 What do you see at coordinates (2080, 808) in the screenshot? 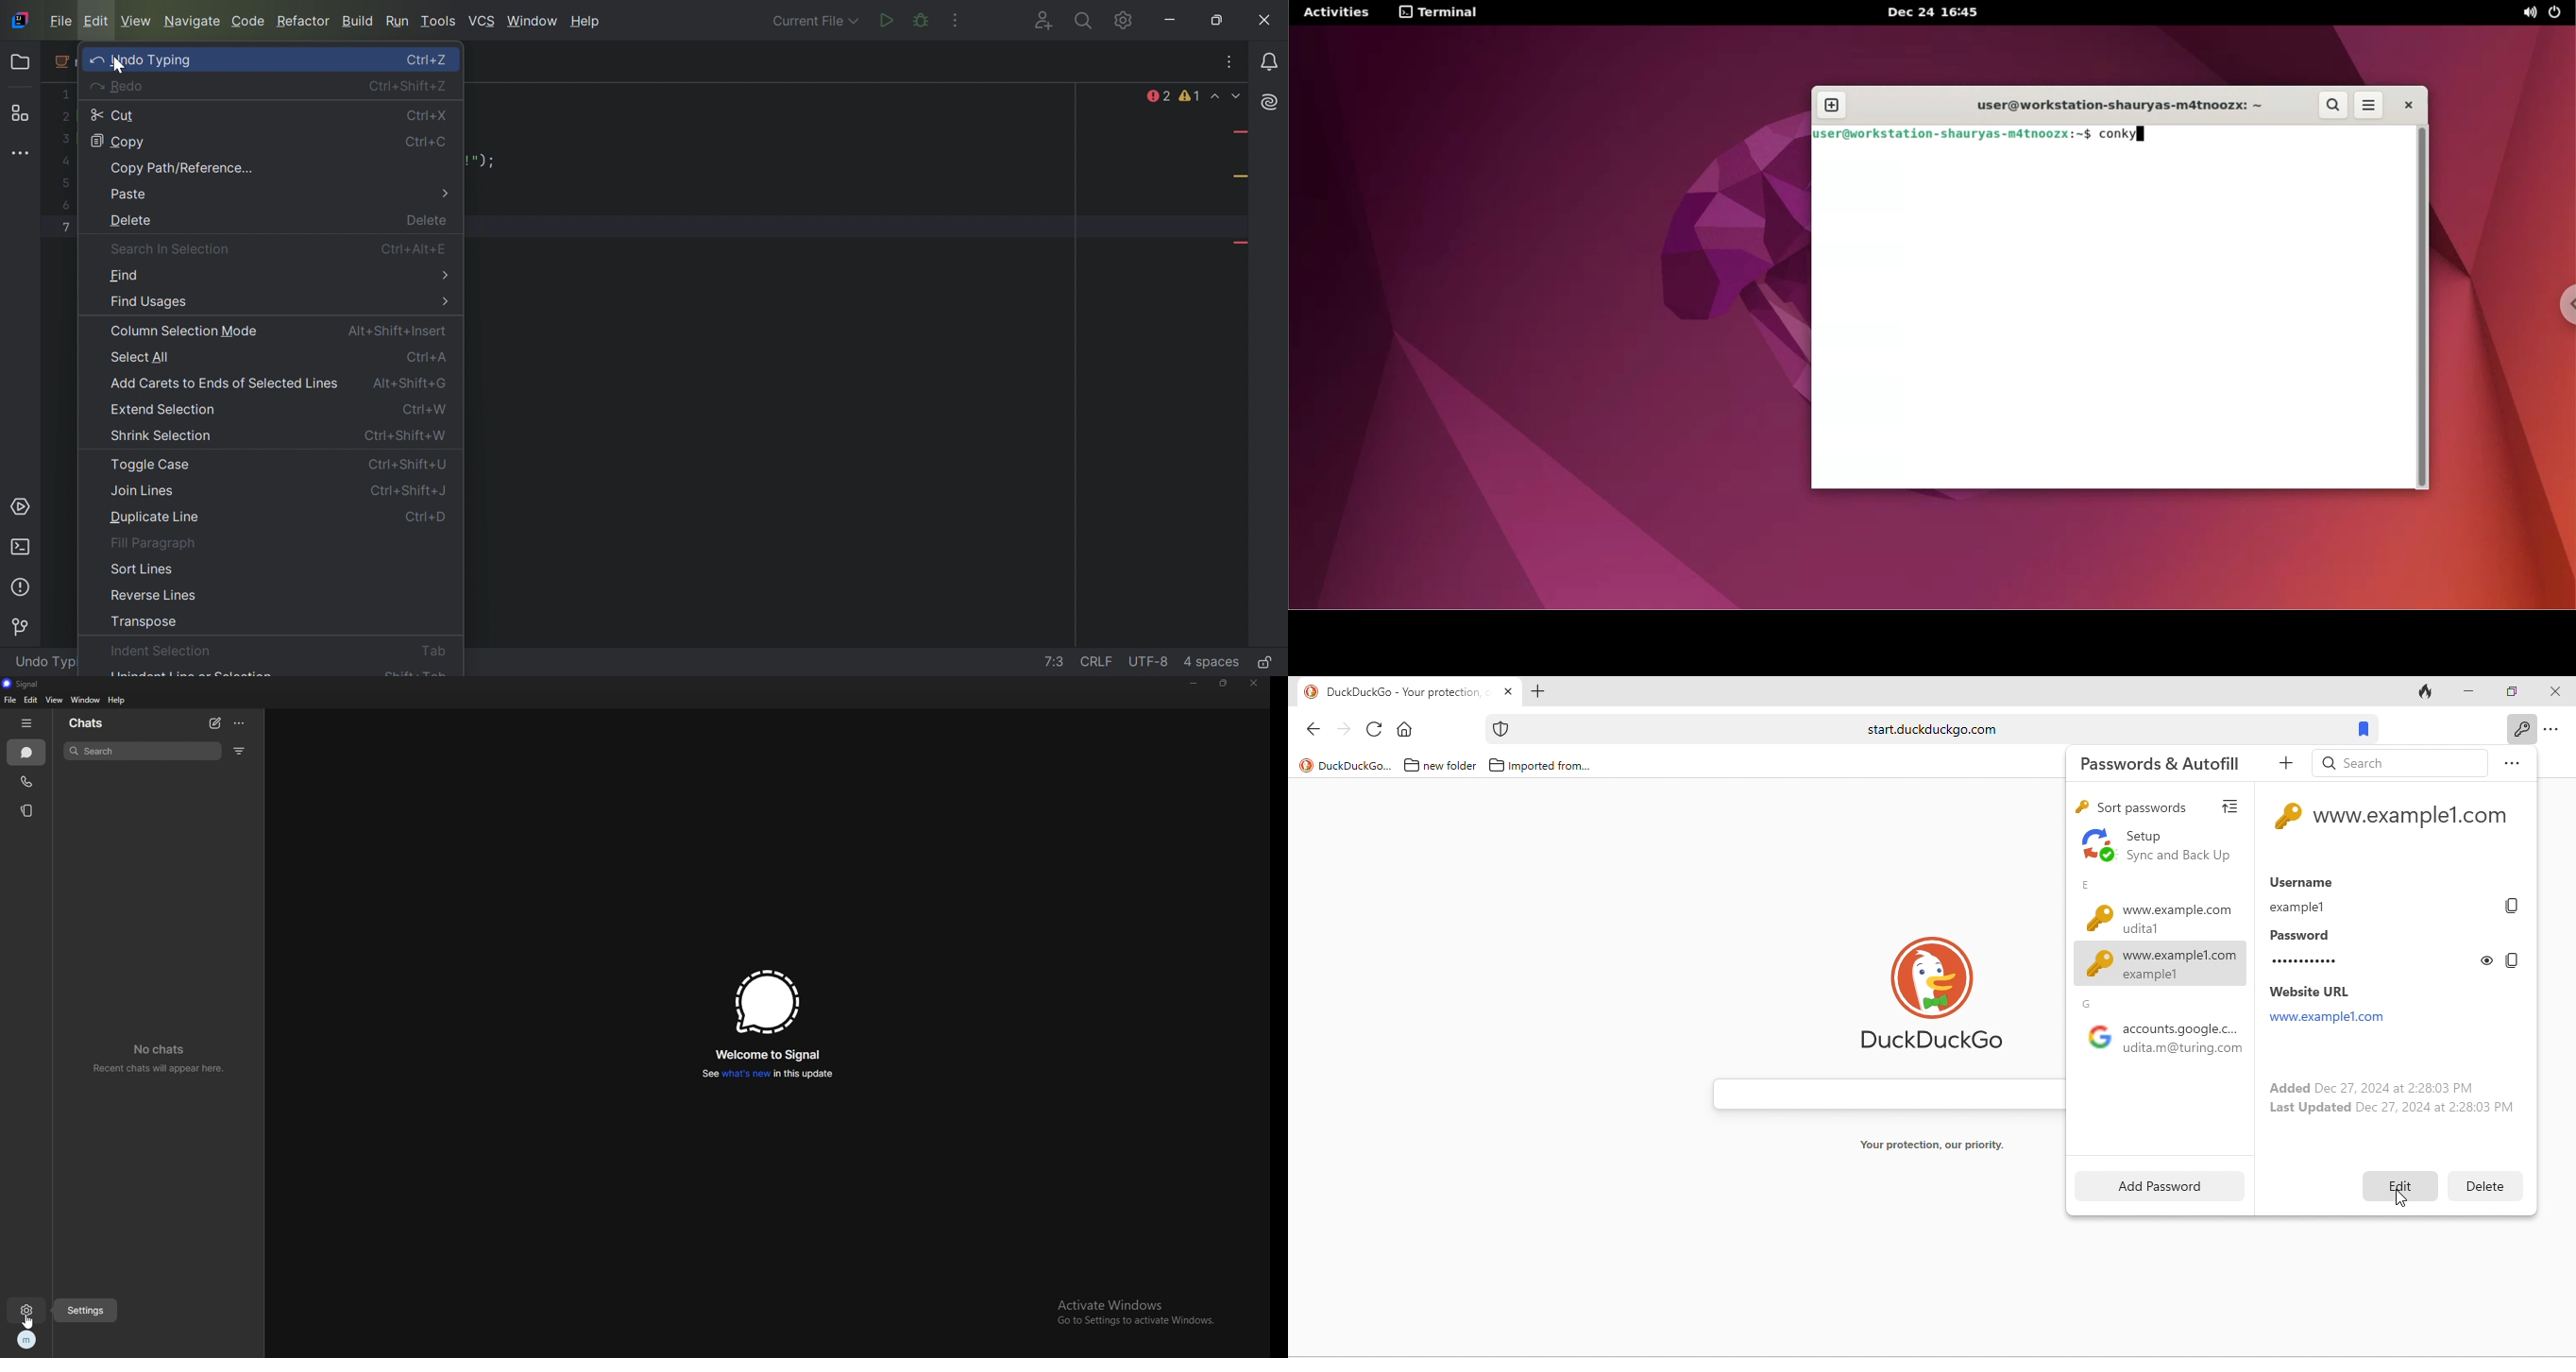
I see `key` at bounding box center [2080, 808].